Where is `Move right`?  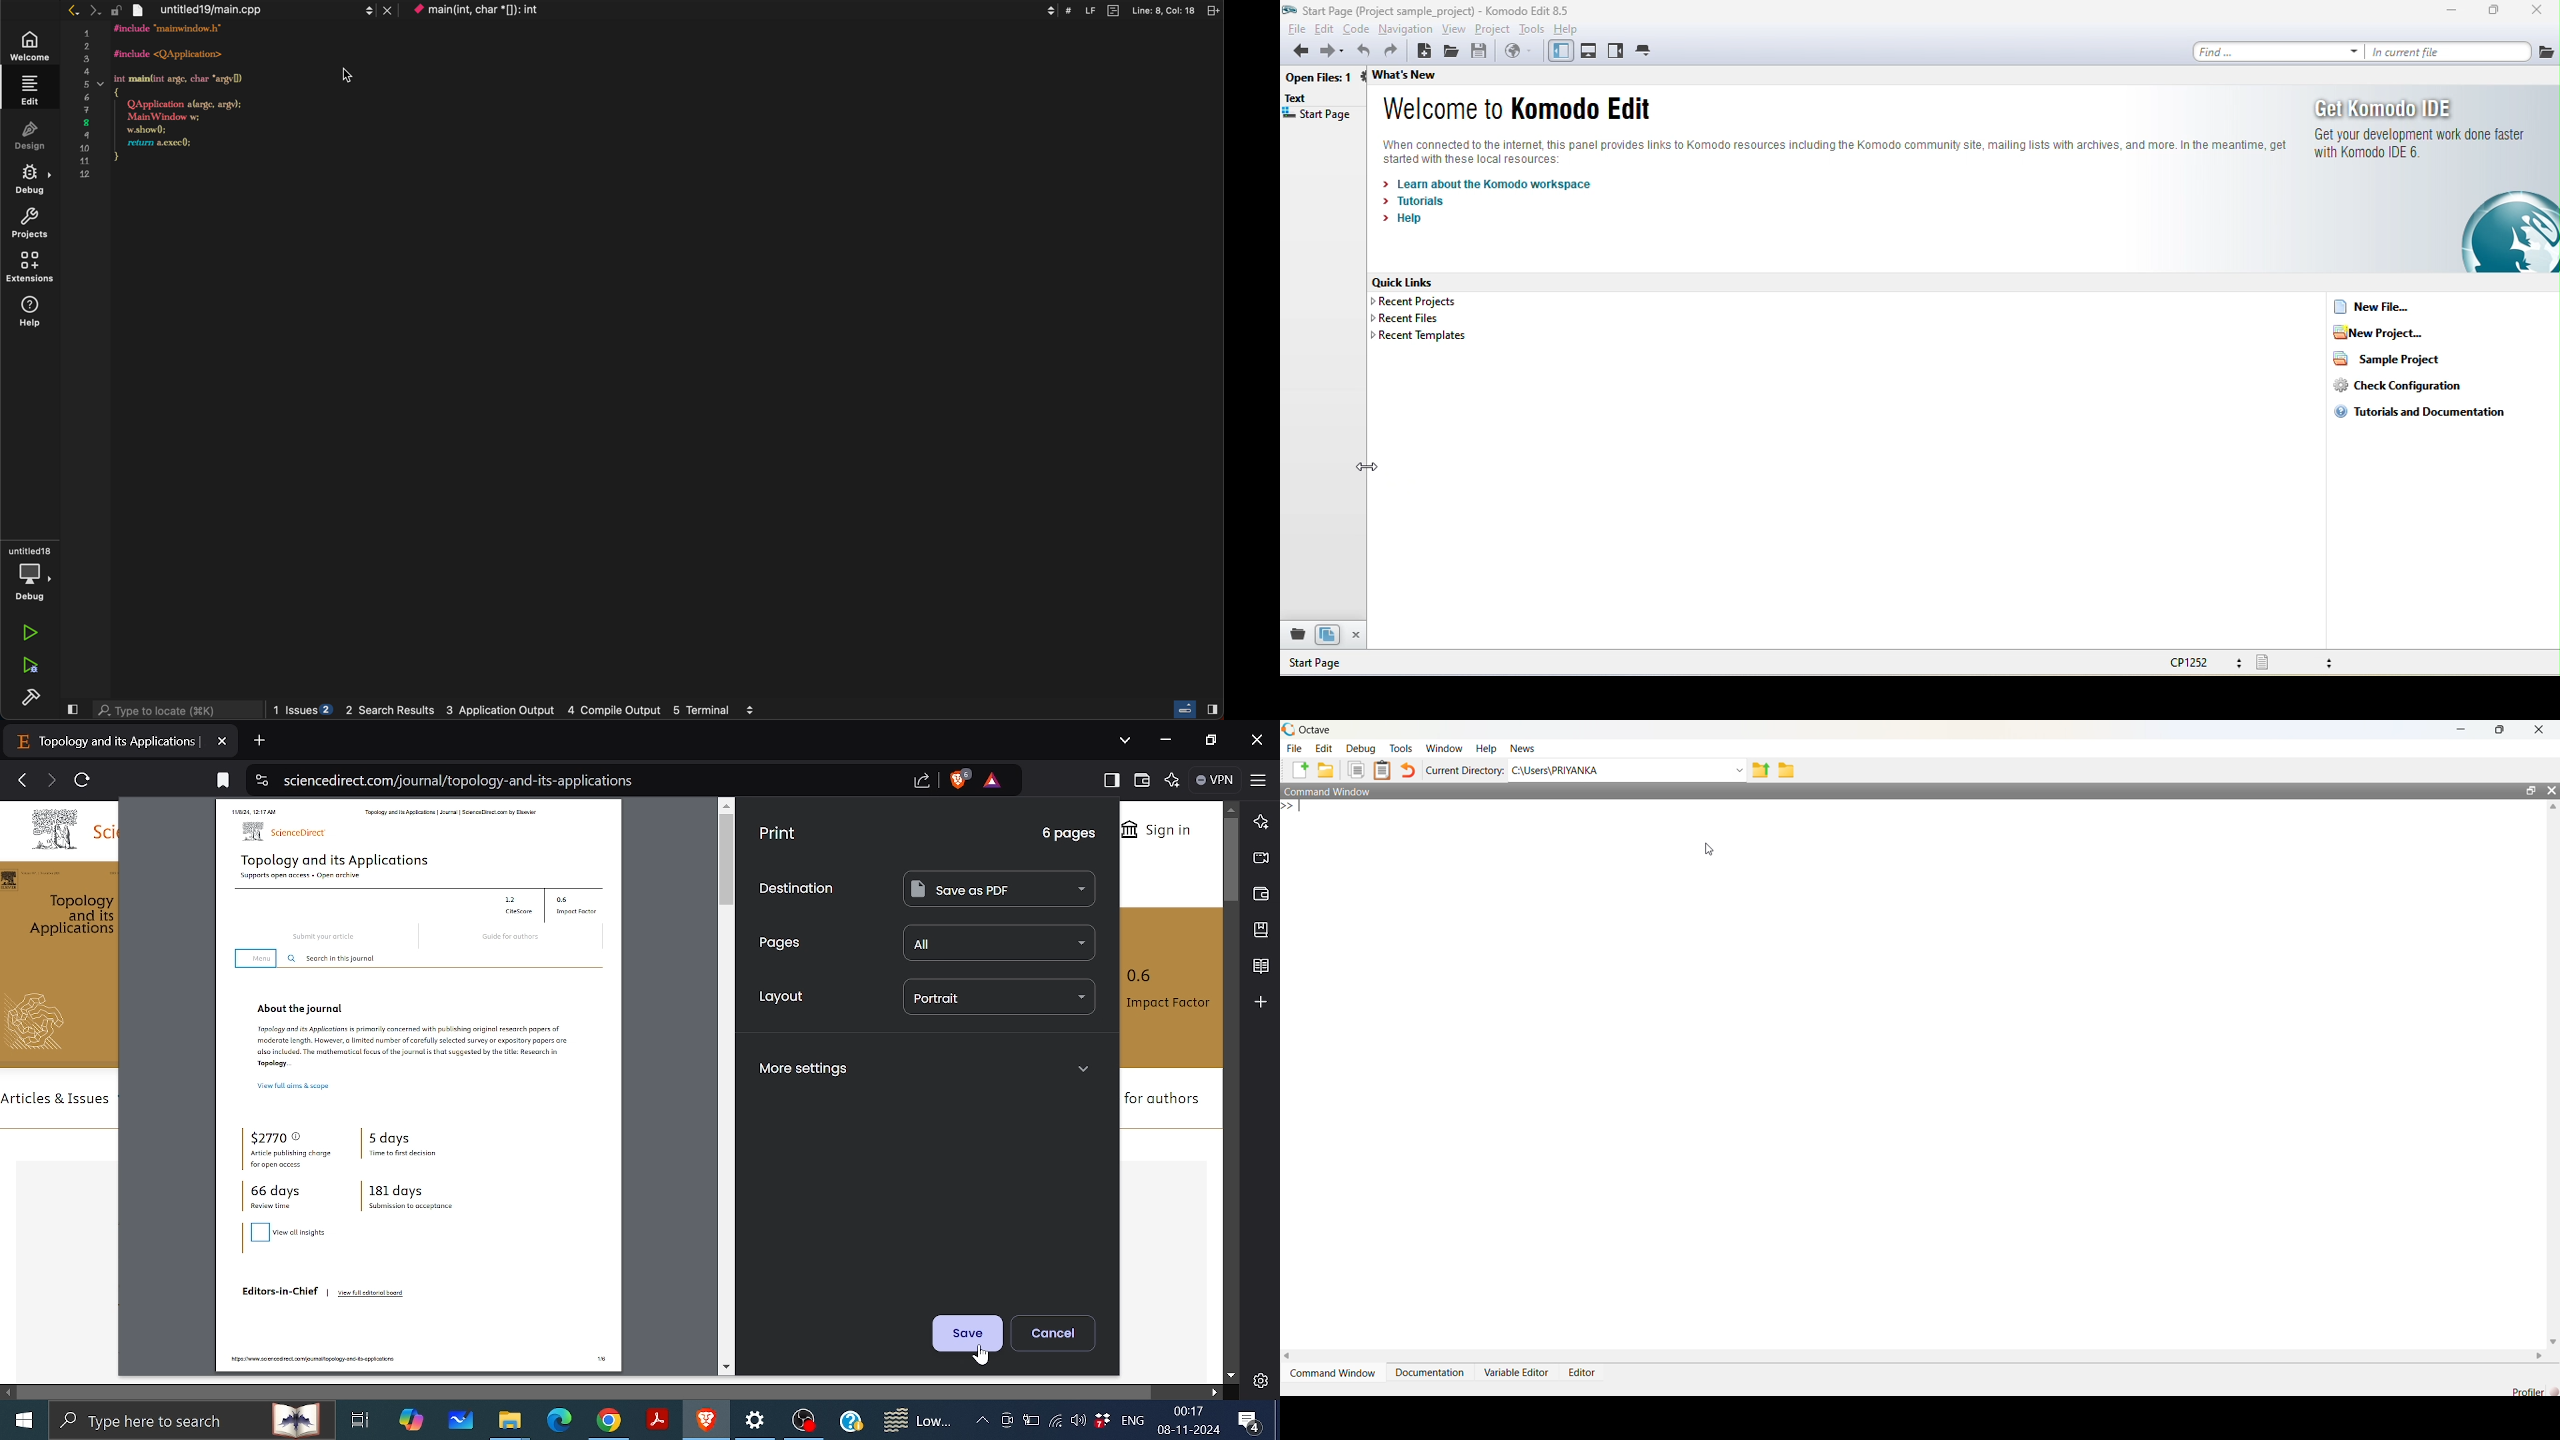
Move right is located at coordinates (1213, 1392).